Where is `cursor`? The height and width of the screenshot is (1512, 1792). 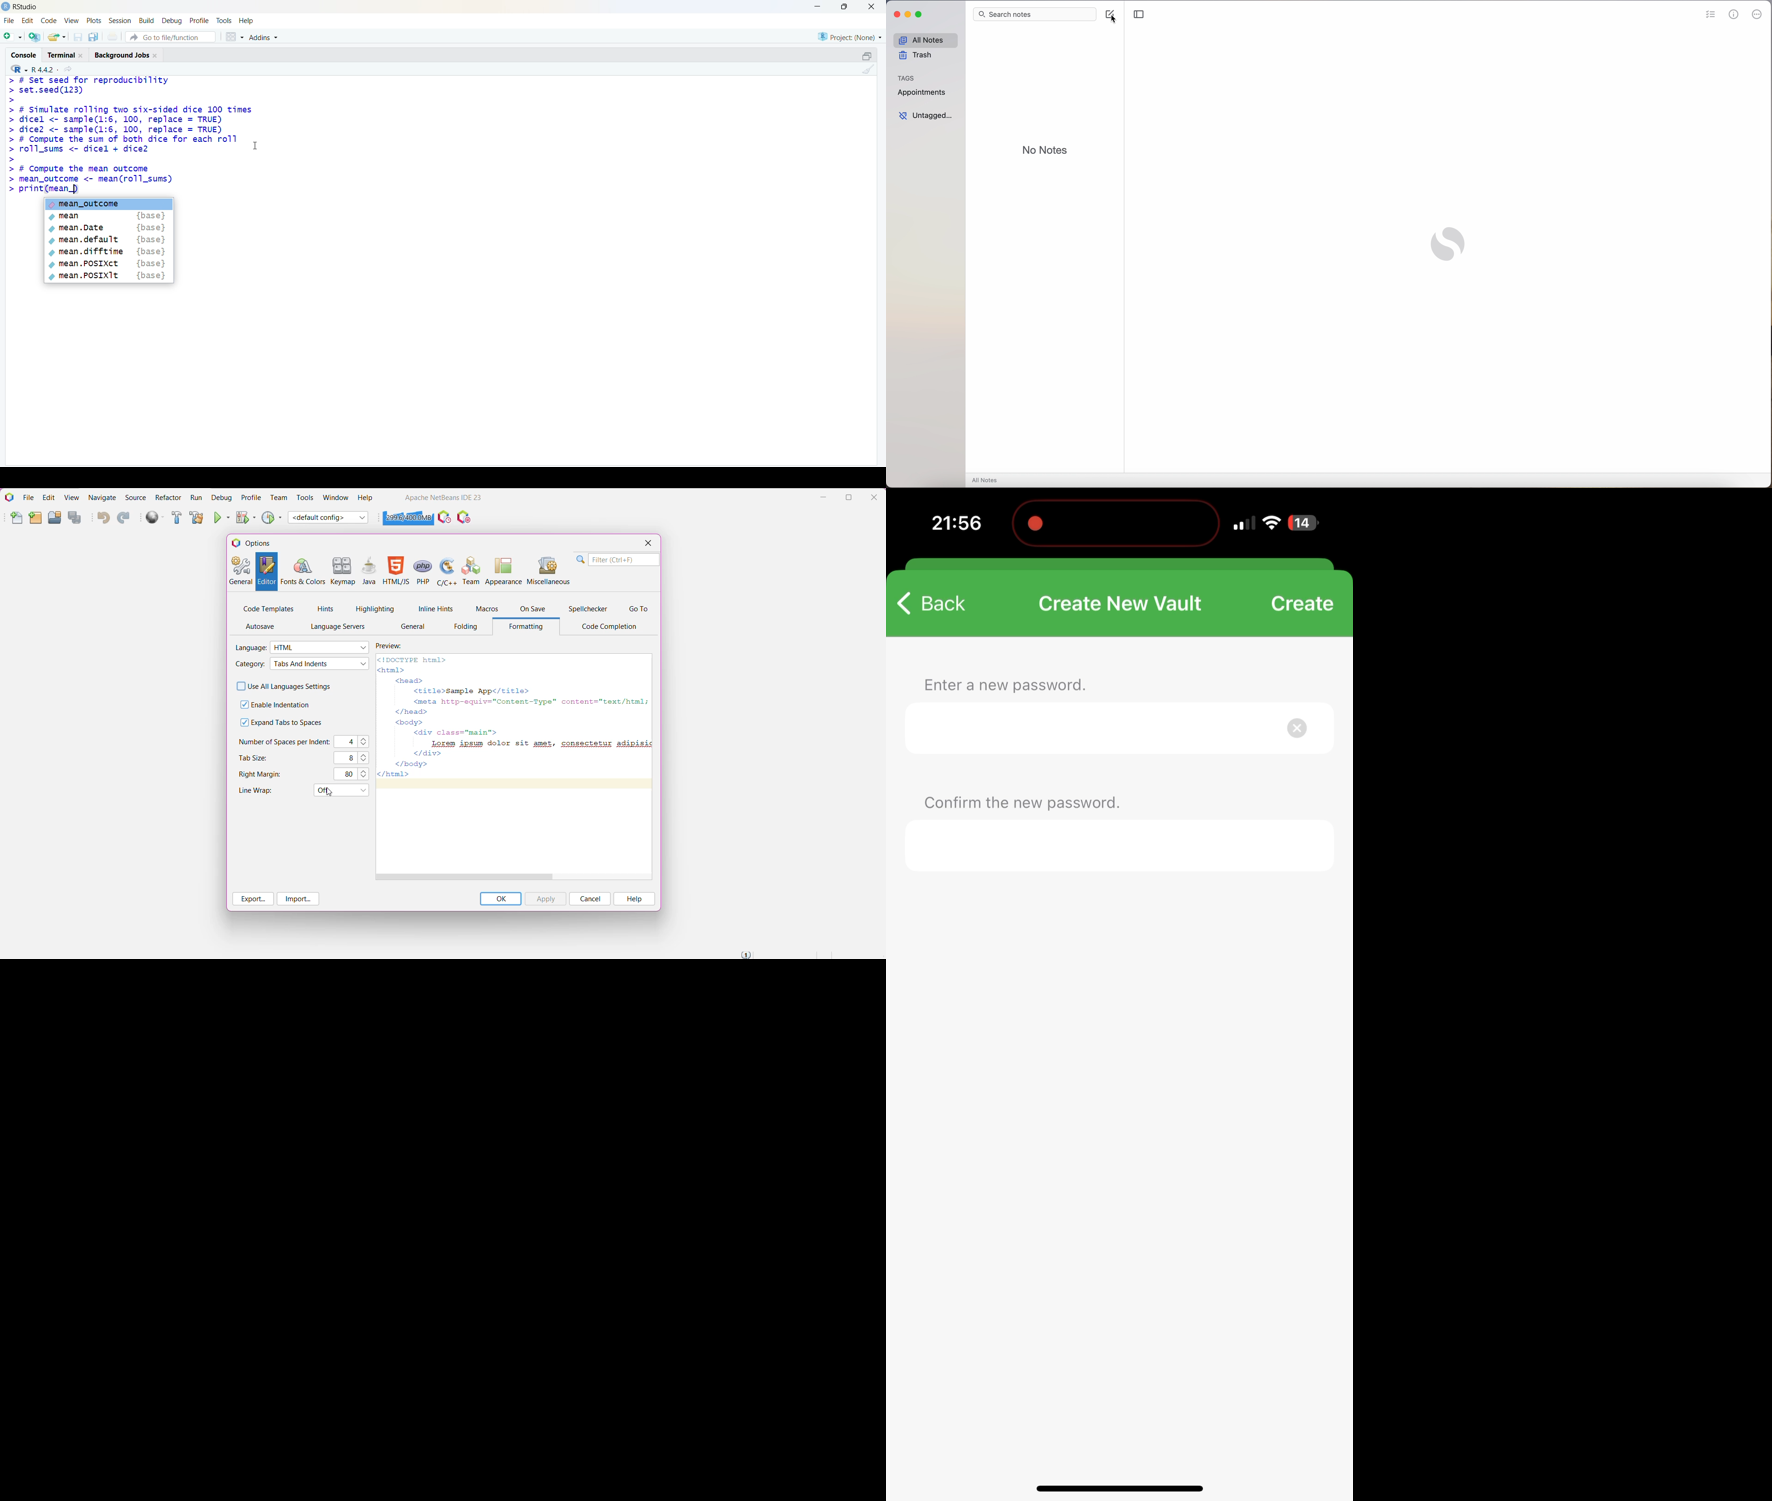 cursor is located at coordinates (1113, 17).